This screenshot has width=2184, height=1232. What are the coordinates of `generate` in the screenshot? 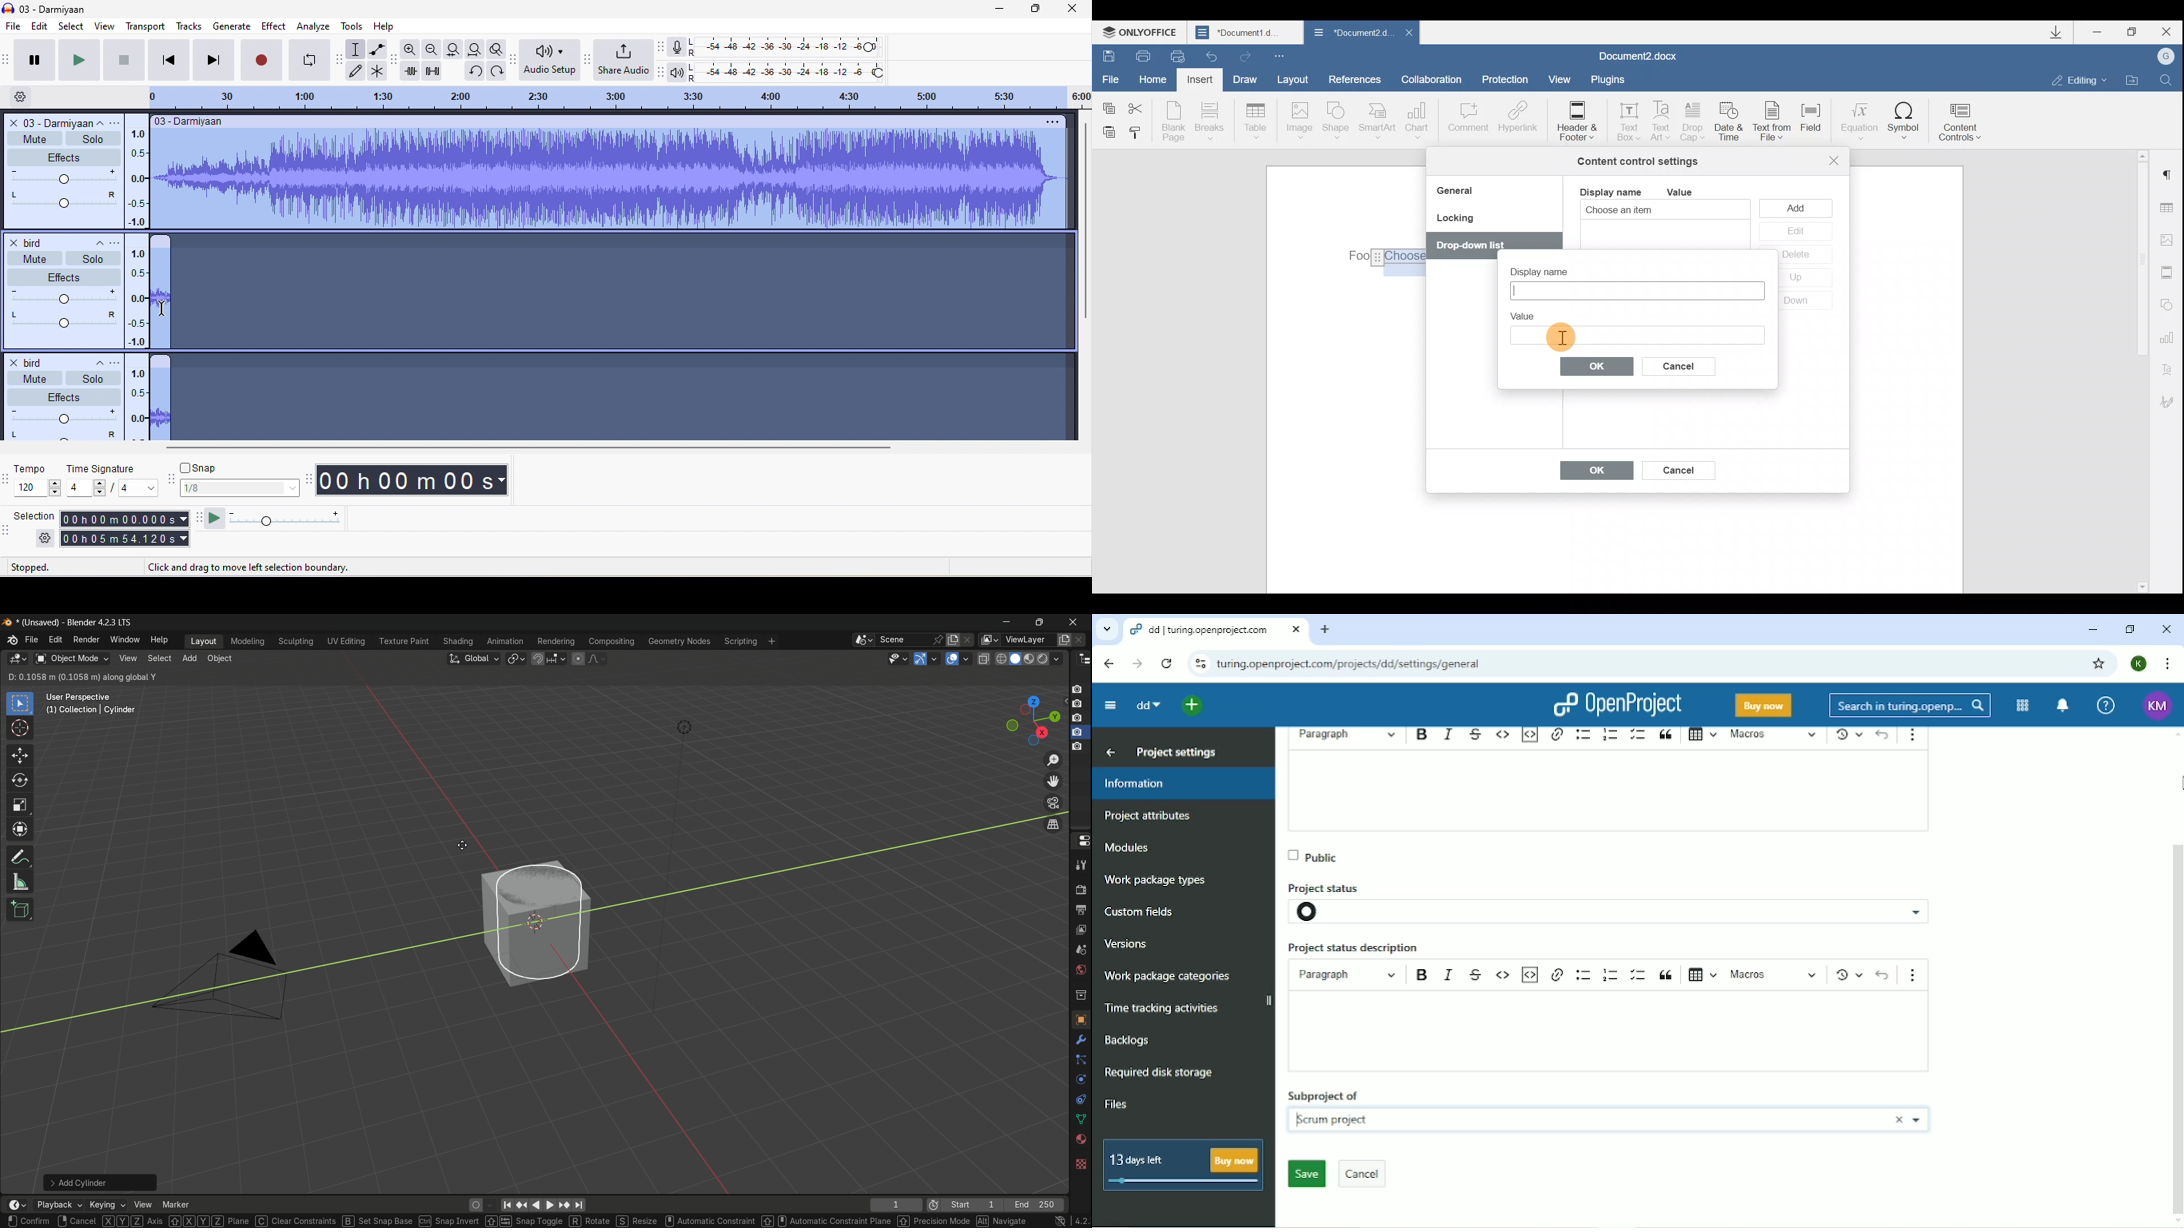 It's located at (231, 25).